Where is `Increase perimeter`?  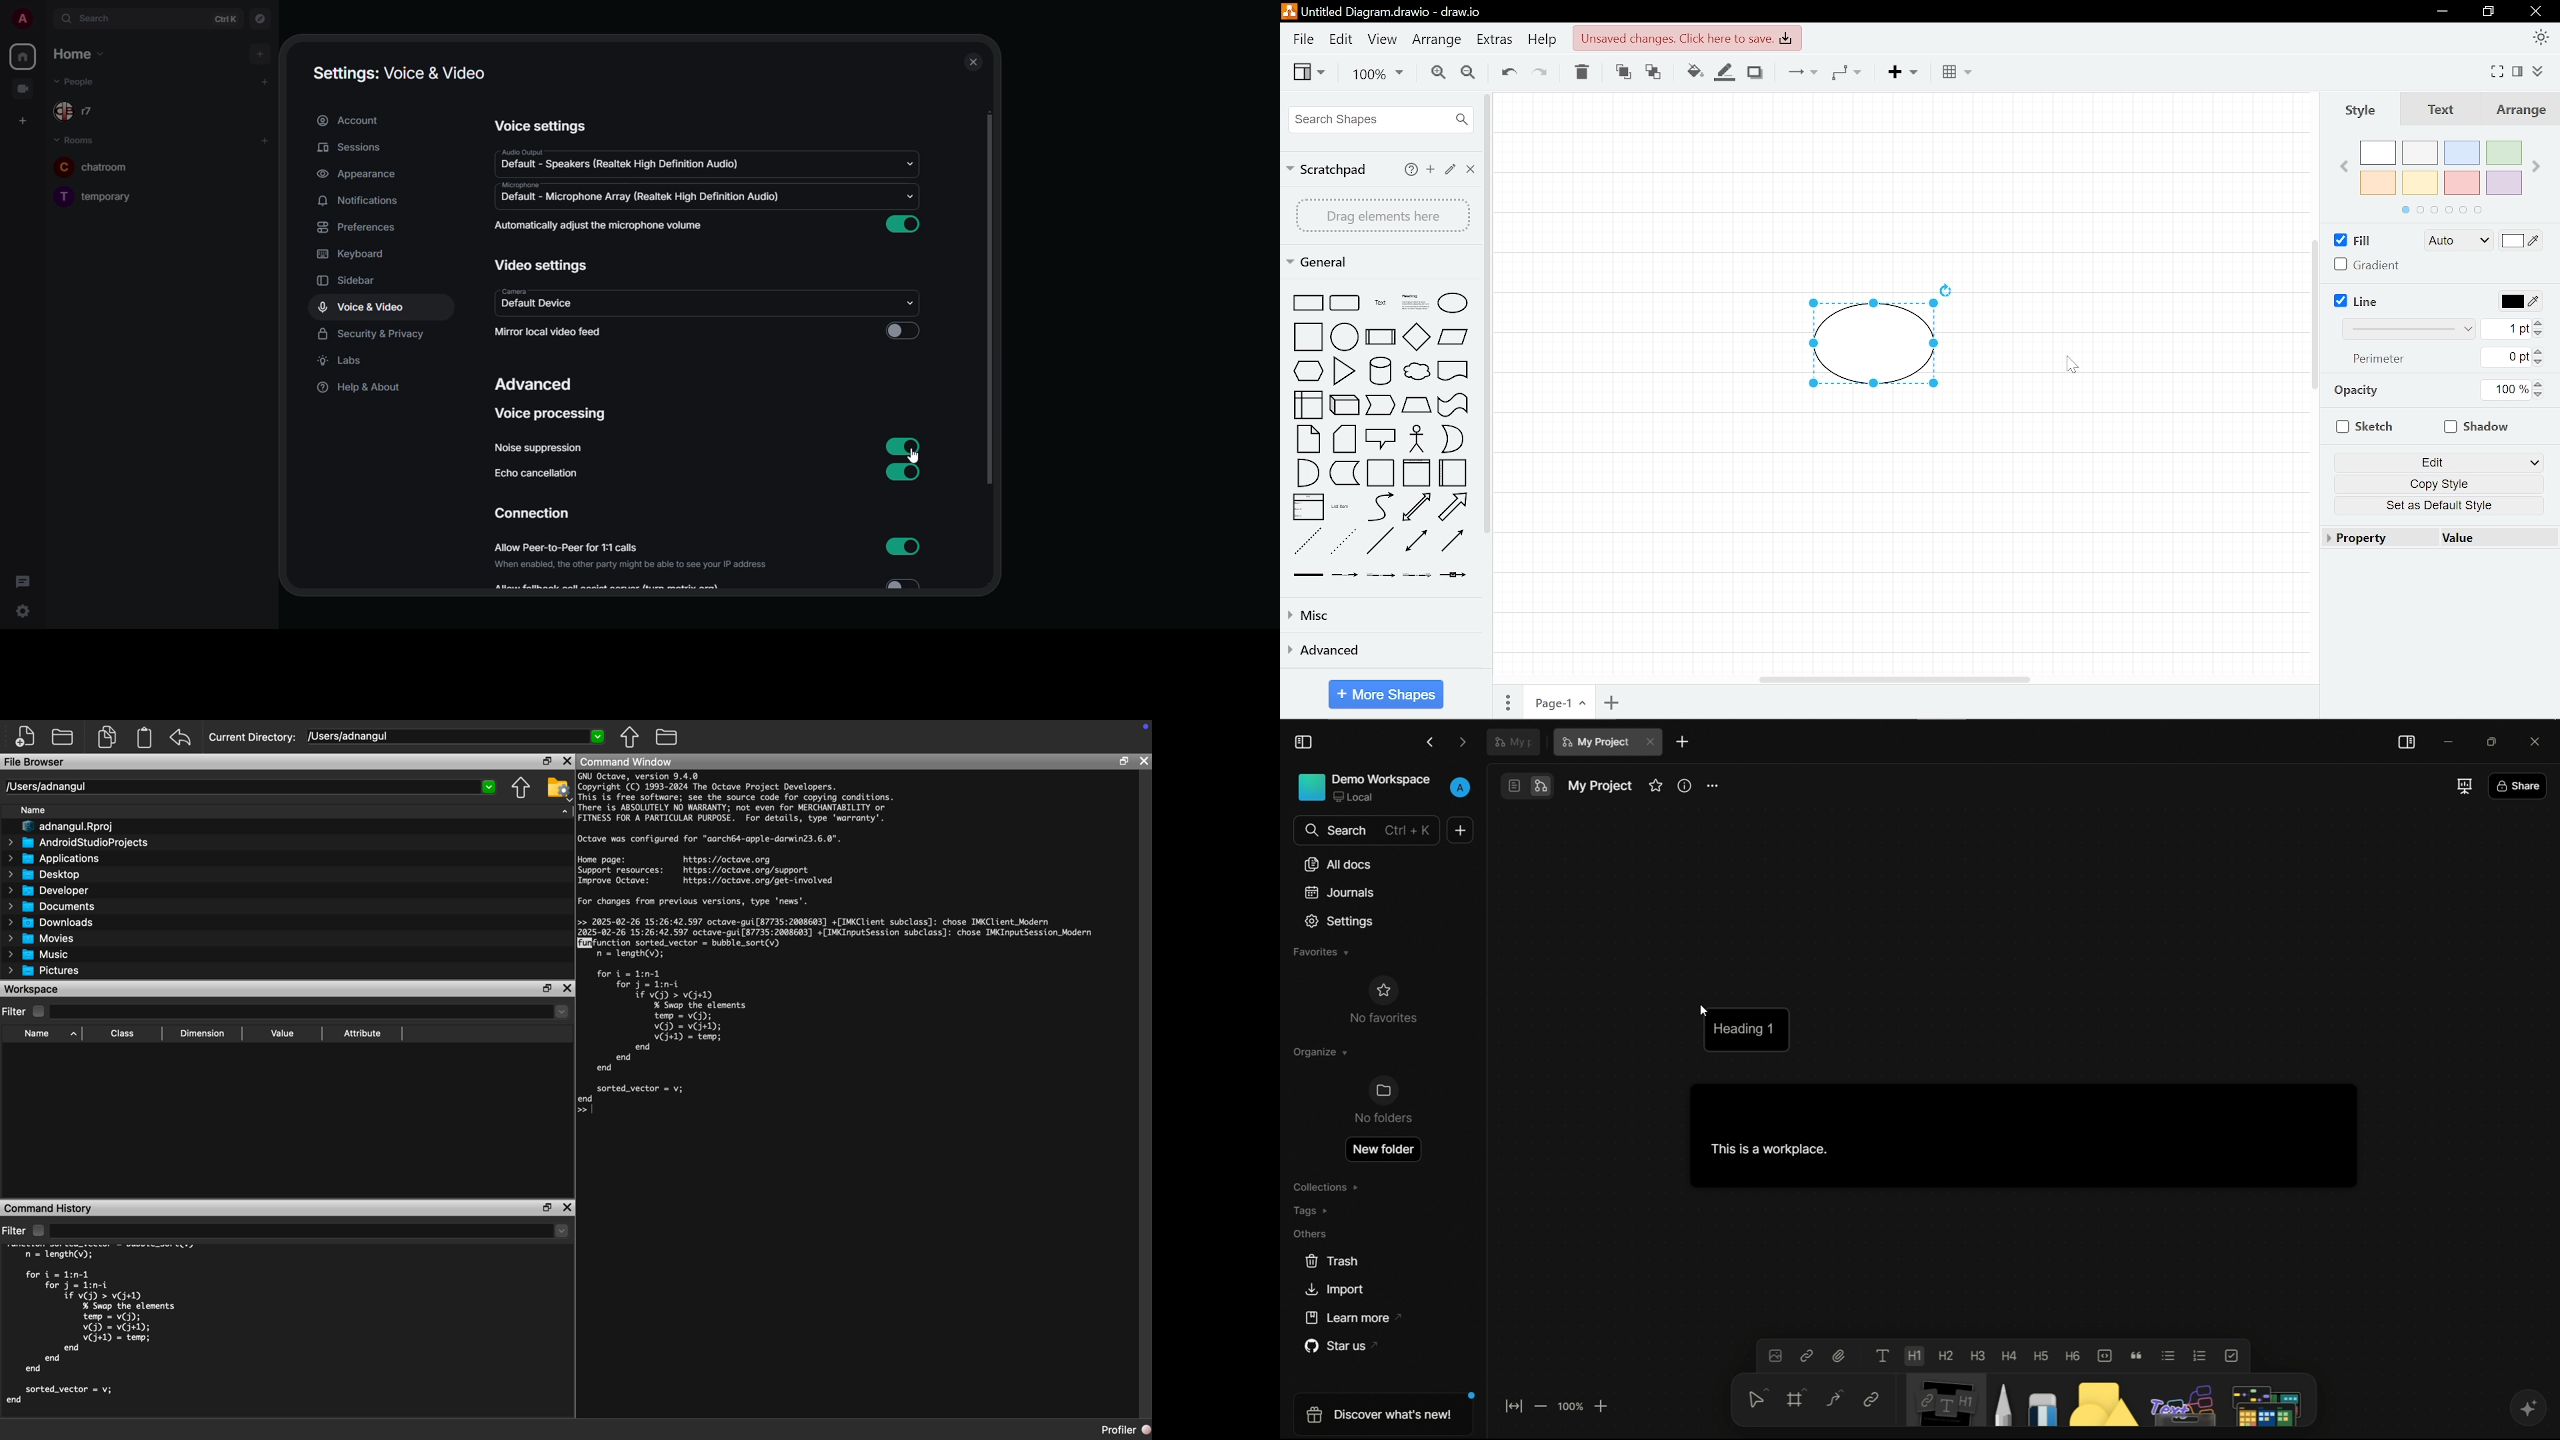
Increase perimeter is located at coordinates (2541, 352).